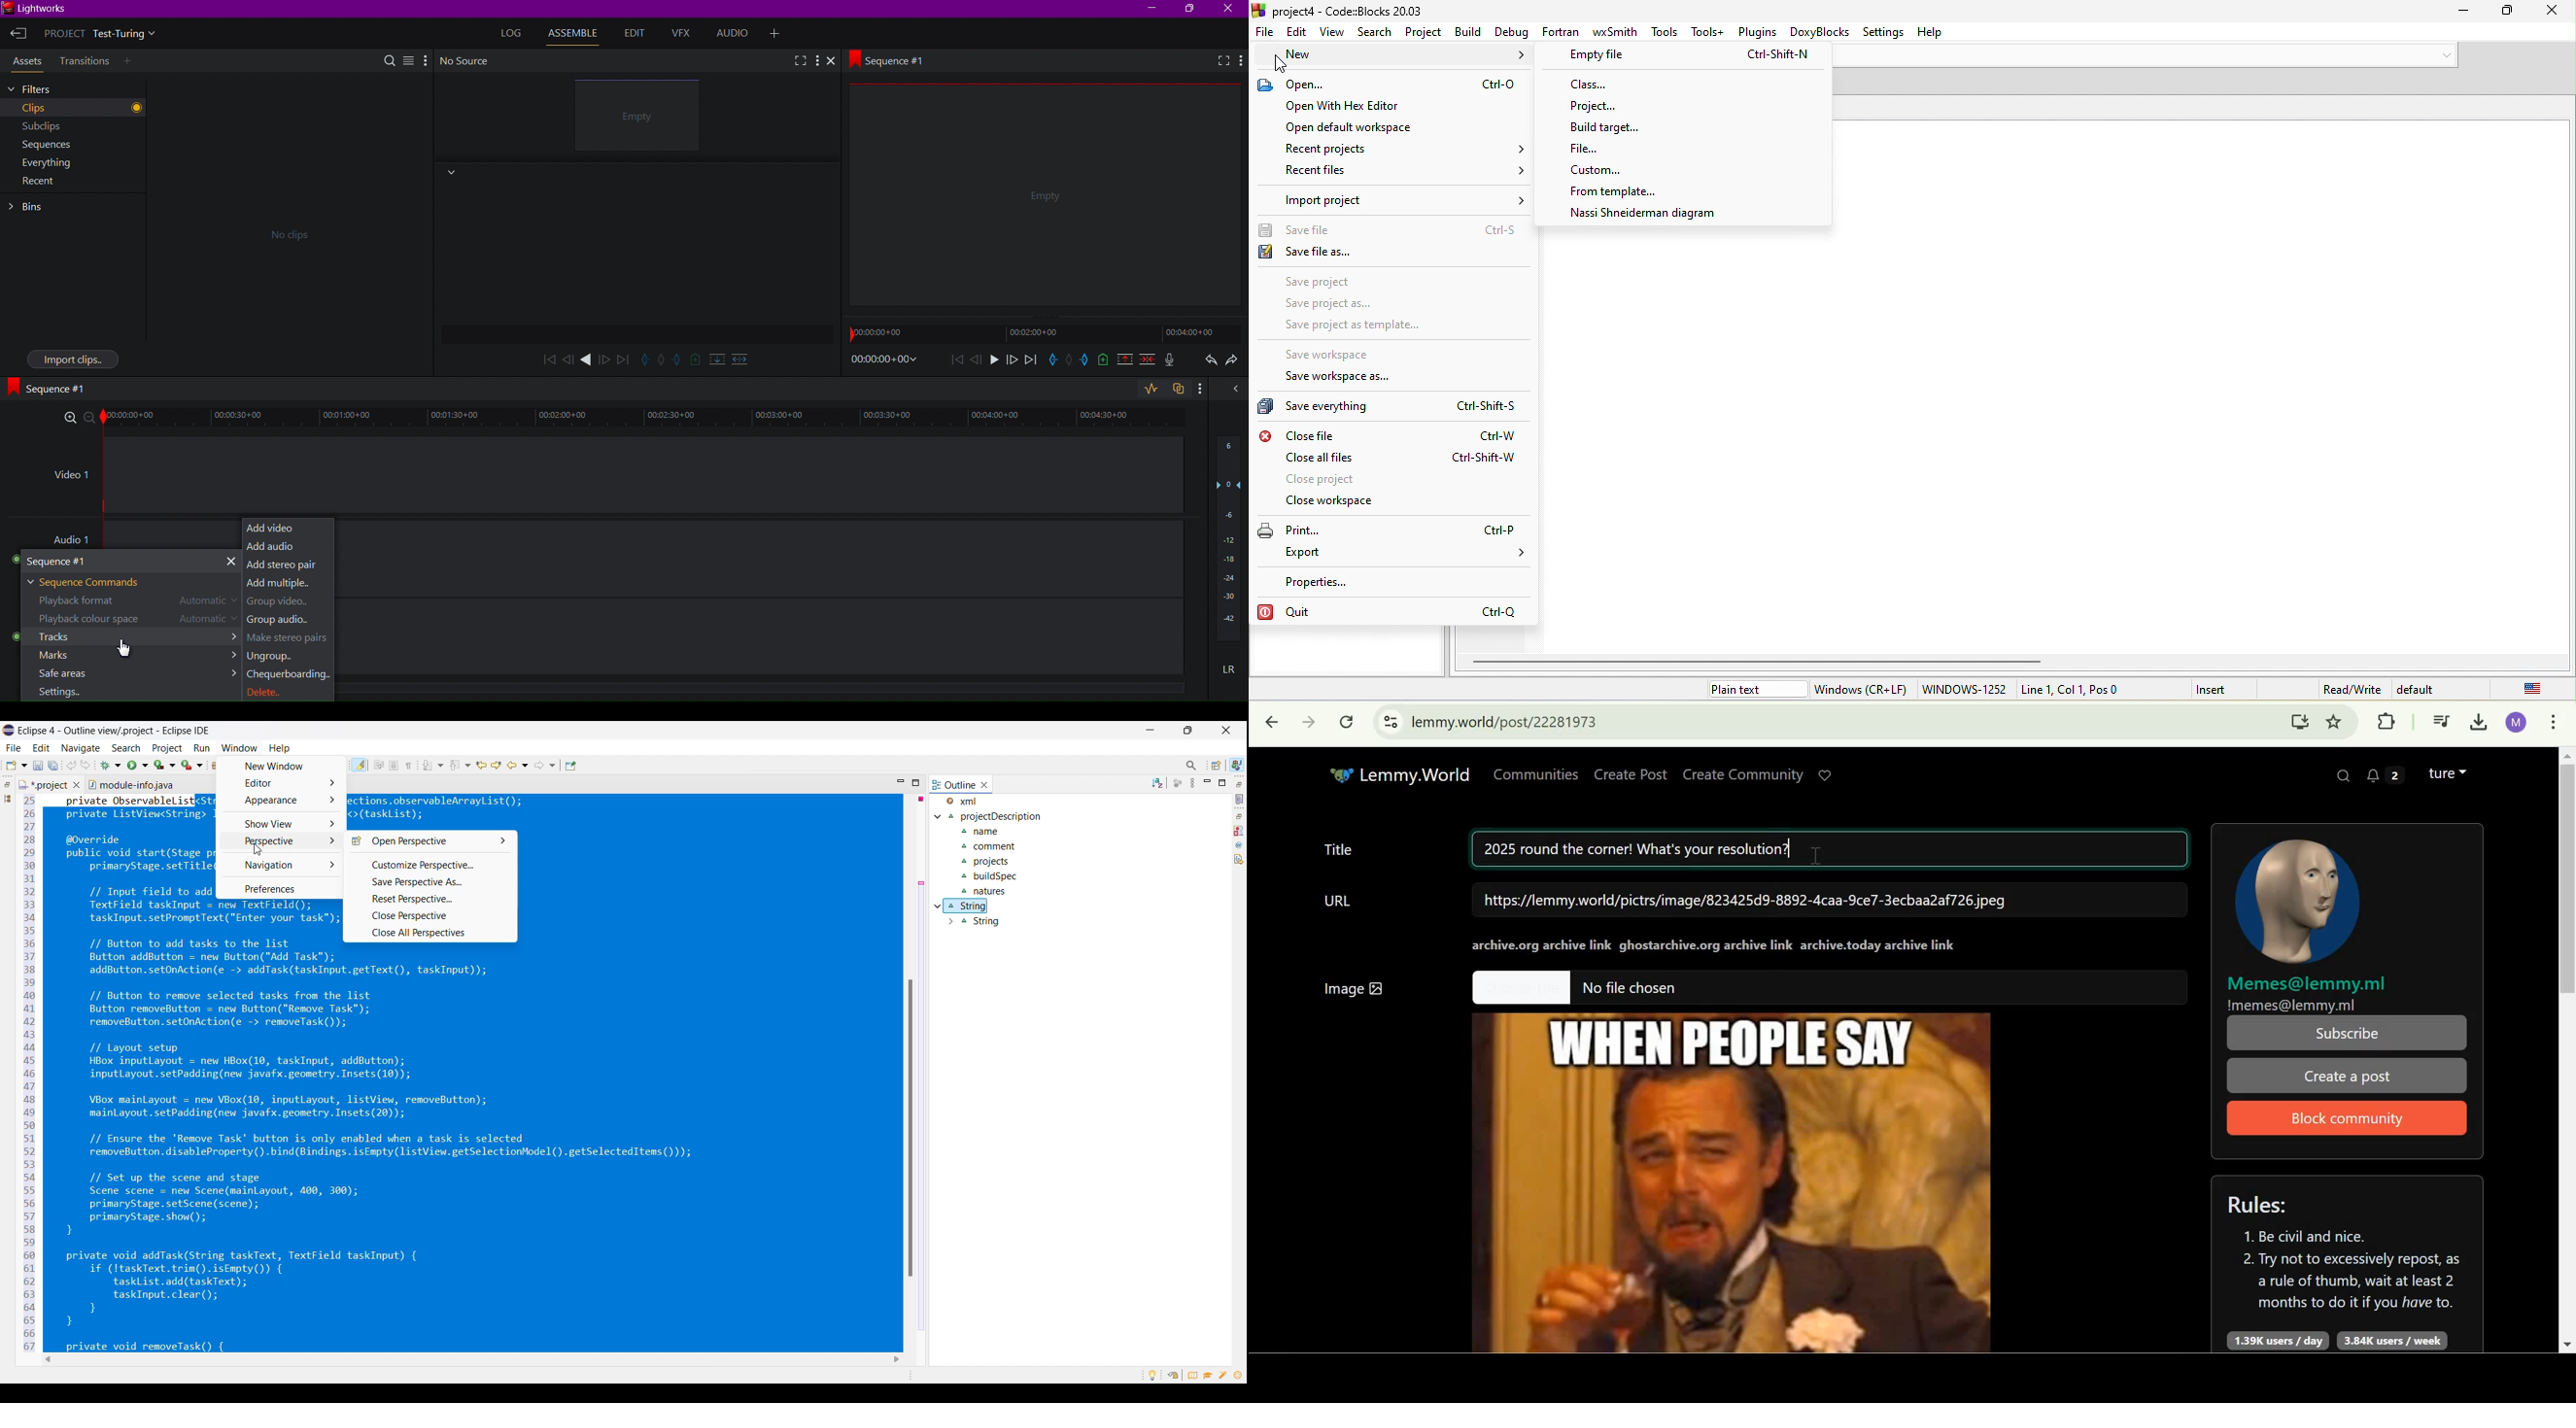 The image size is (2576, 1428). Describe the element at coordinates (1339, 773) in the screenshot. I see `` at that location.